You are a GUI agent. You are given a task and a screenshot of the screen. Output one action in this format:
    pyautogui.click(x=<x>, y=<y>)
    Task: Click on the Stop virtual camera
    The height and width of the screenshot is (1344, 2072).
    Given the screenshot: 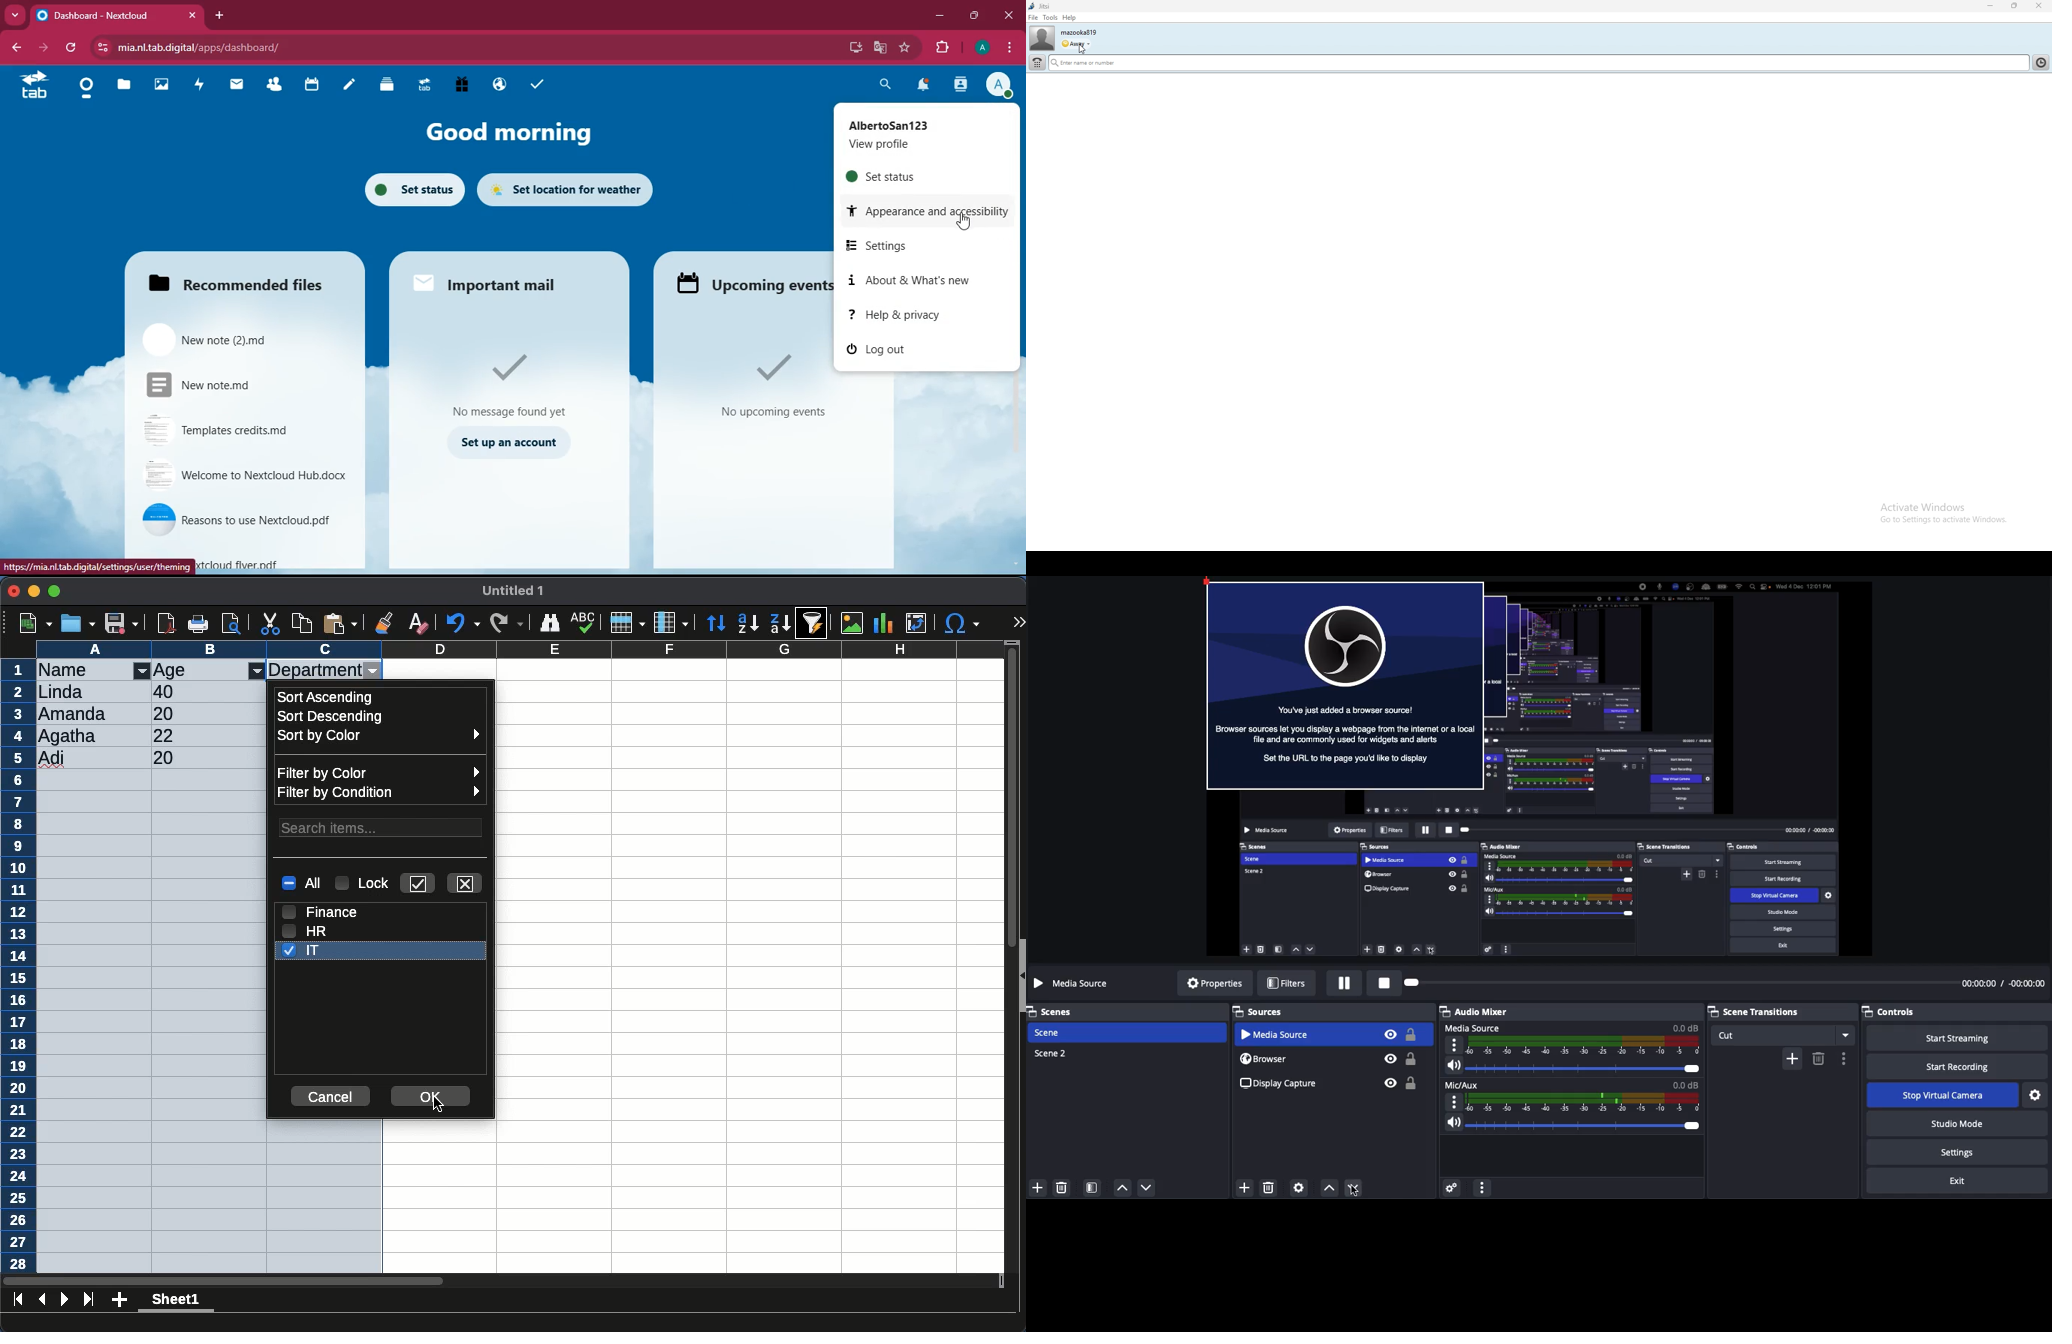 What is the action you would take?
    pyautogui.click(x=1941, y=1096)
    